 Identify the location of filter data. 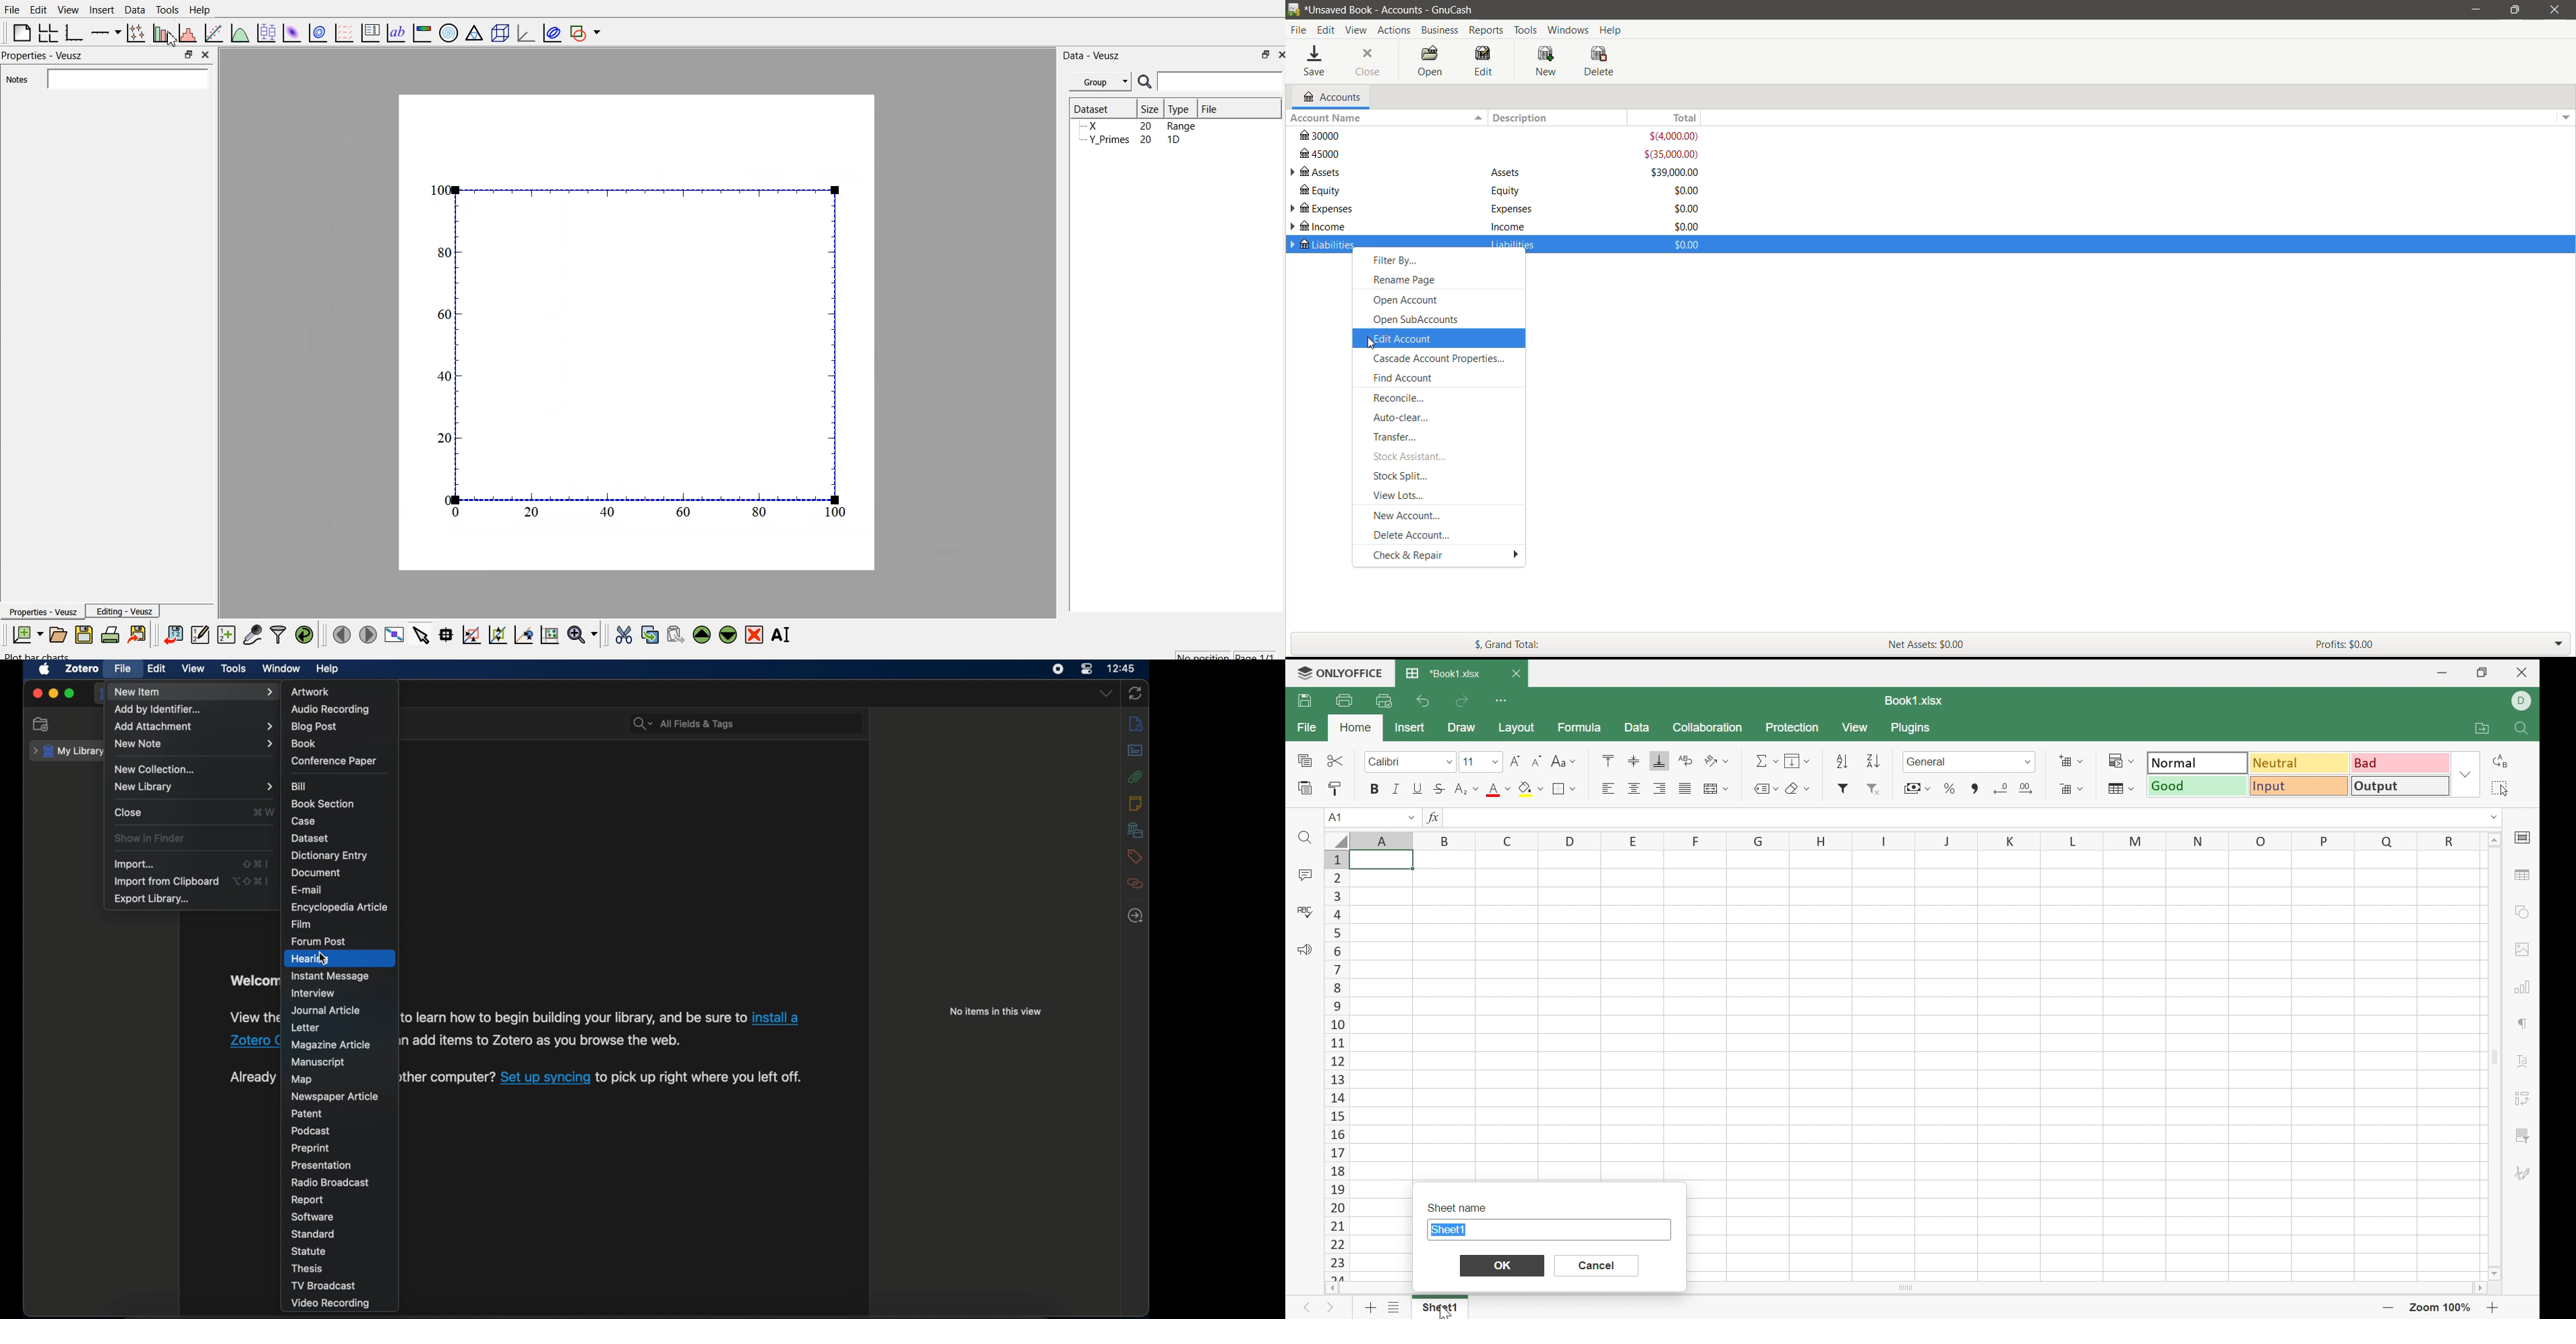
(278, 633).